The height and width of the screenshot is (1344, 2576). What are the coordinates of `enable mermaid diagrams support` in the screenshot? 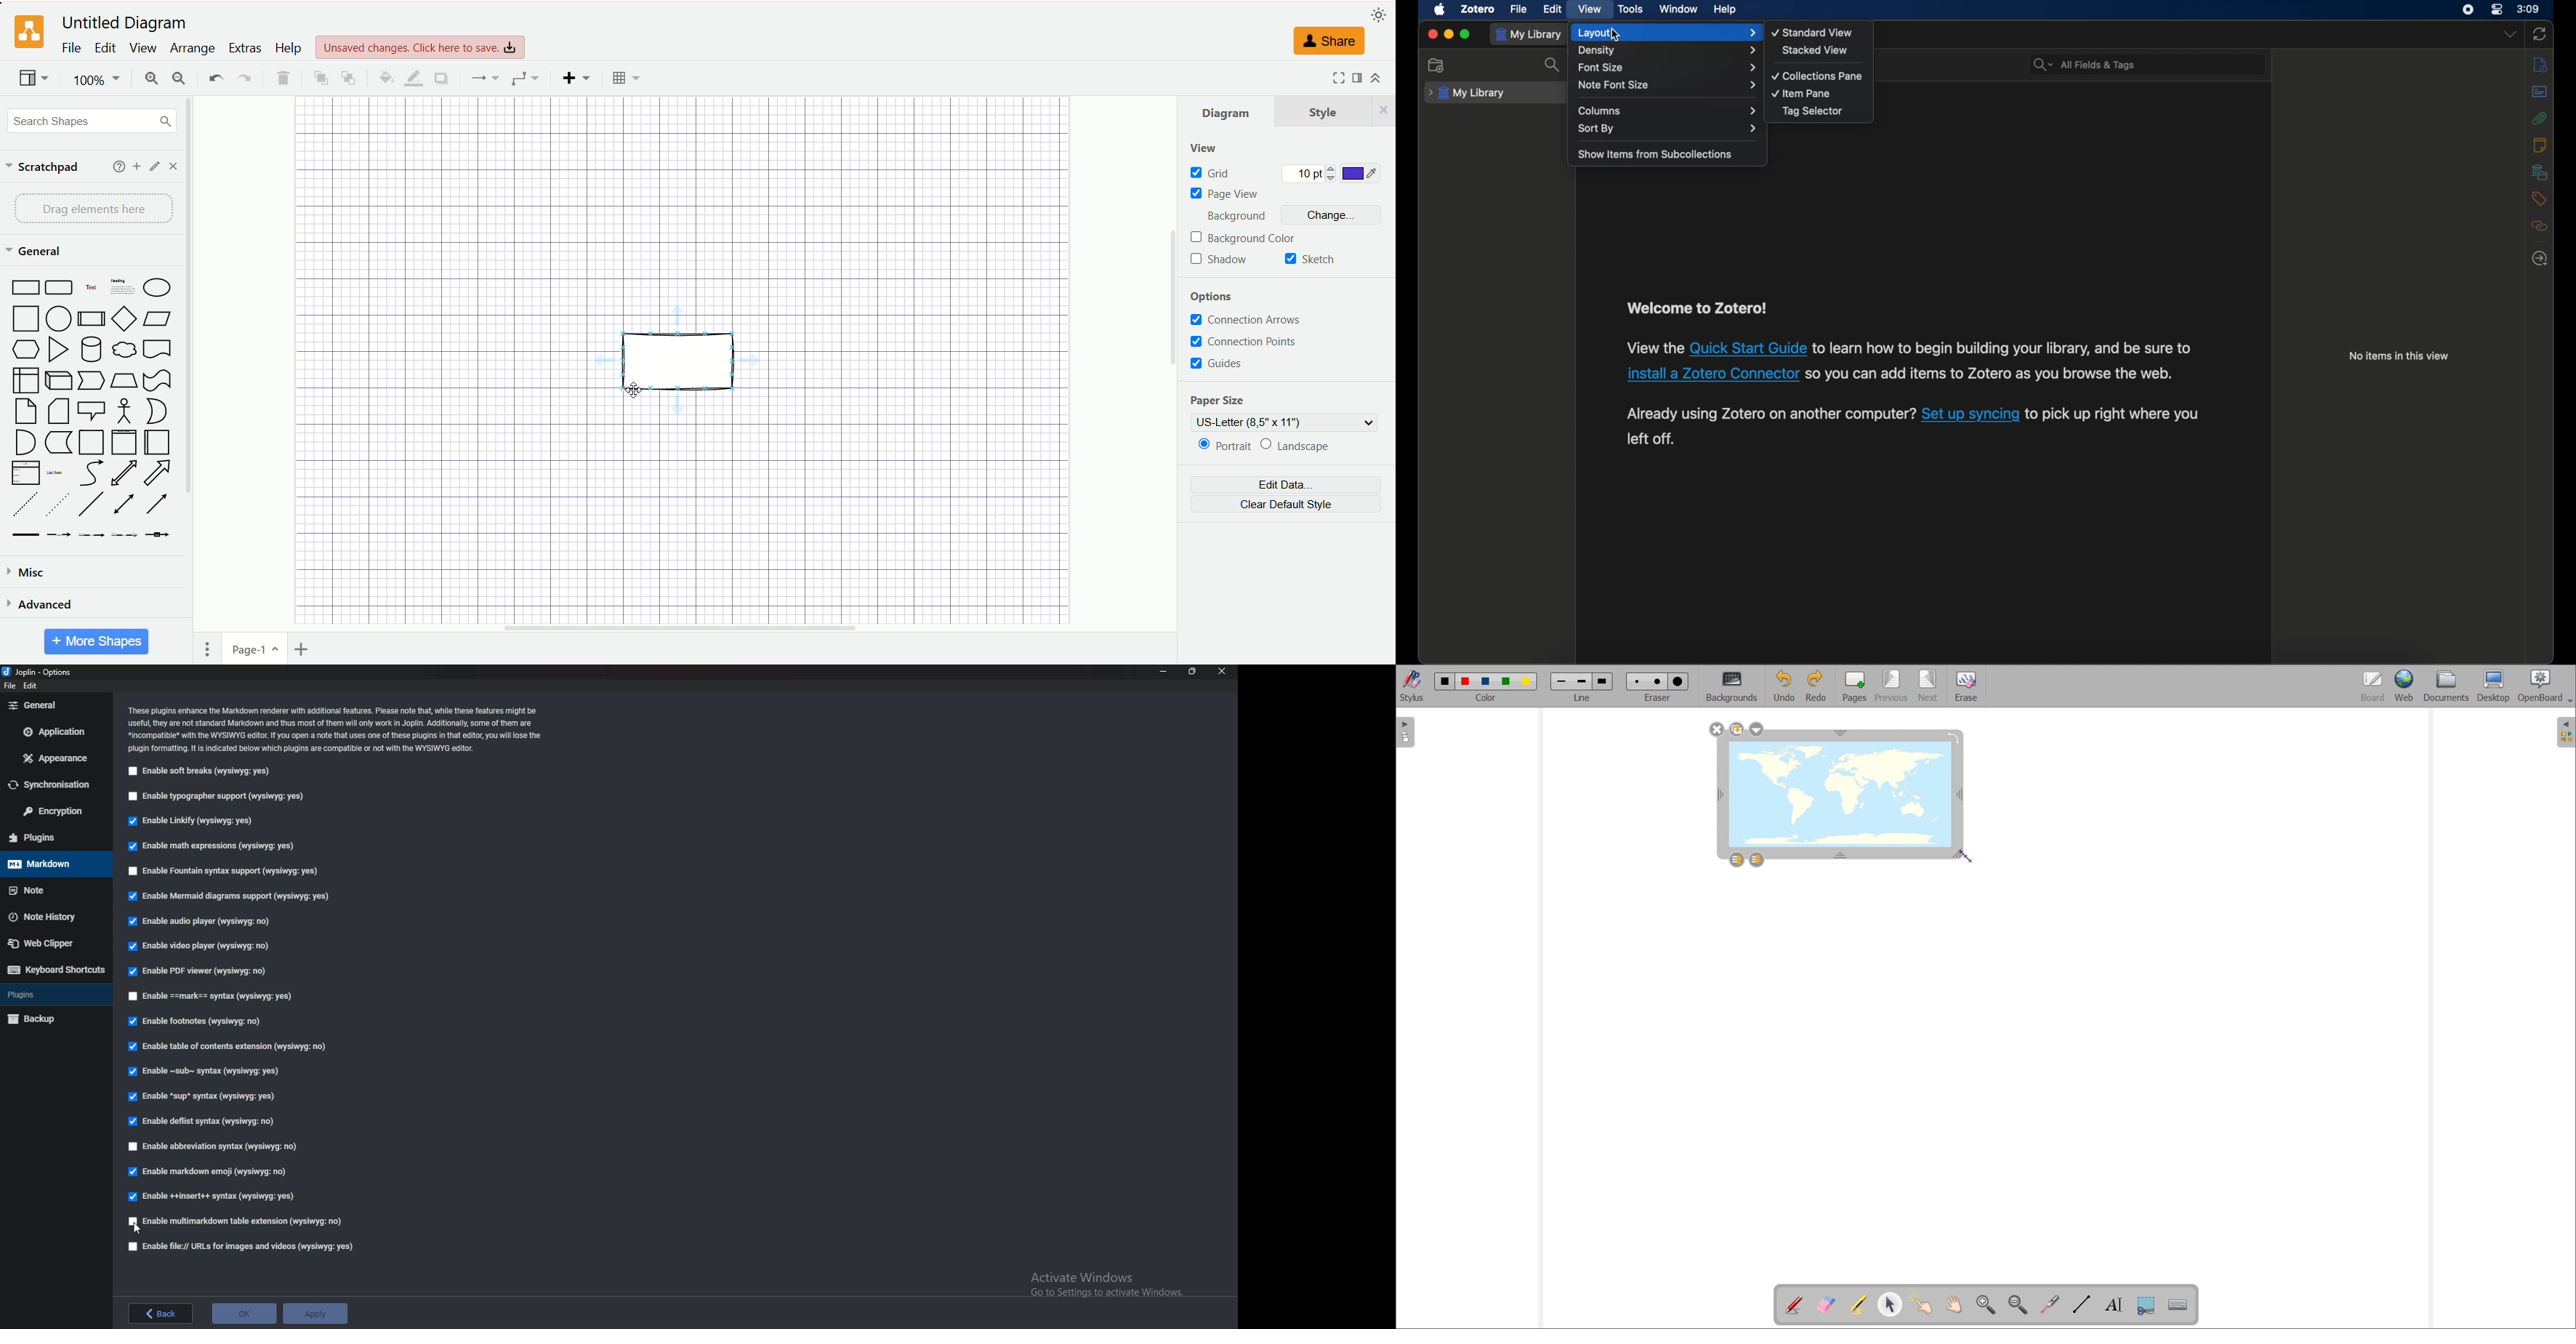 It's located at (229, 897).